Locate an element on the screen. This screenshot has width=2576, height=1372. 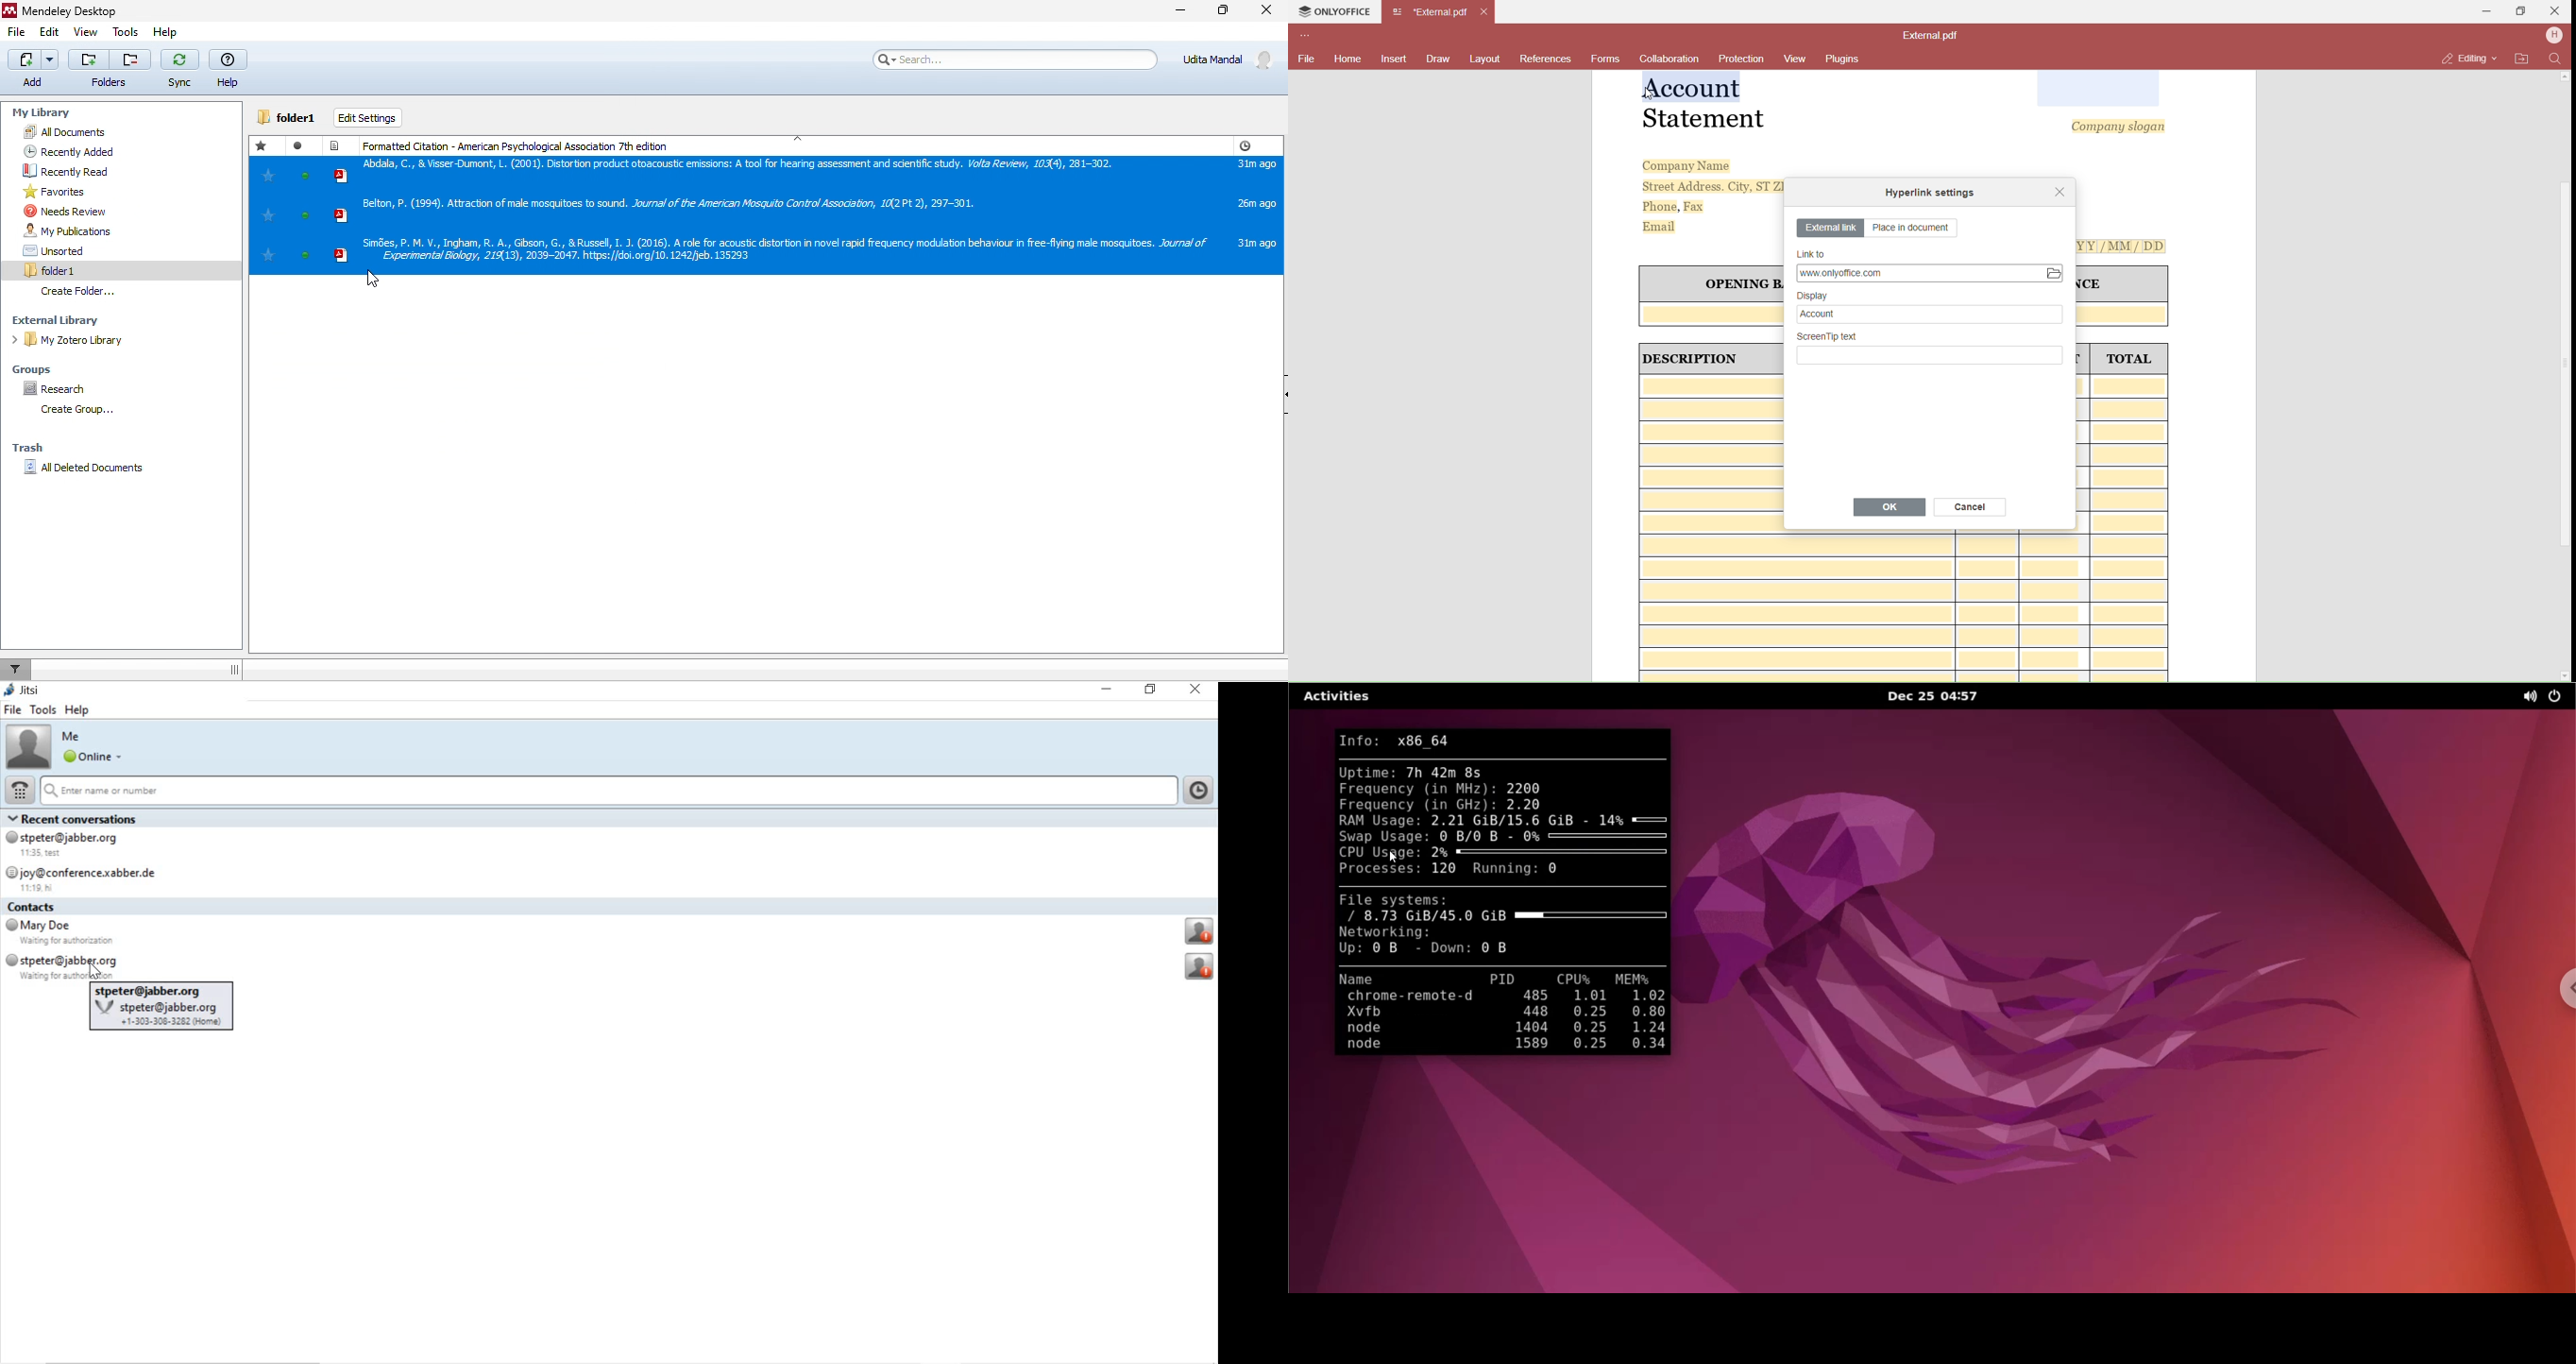
my library is located at coordinates (85, 113).